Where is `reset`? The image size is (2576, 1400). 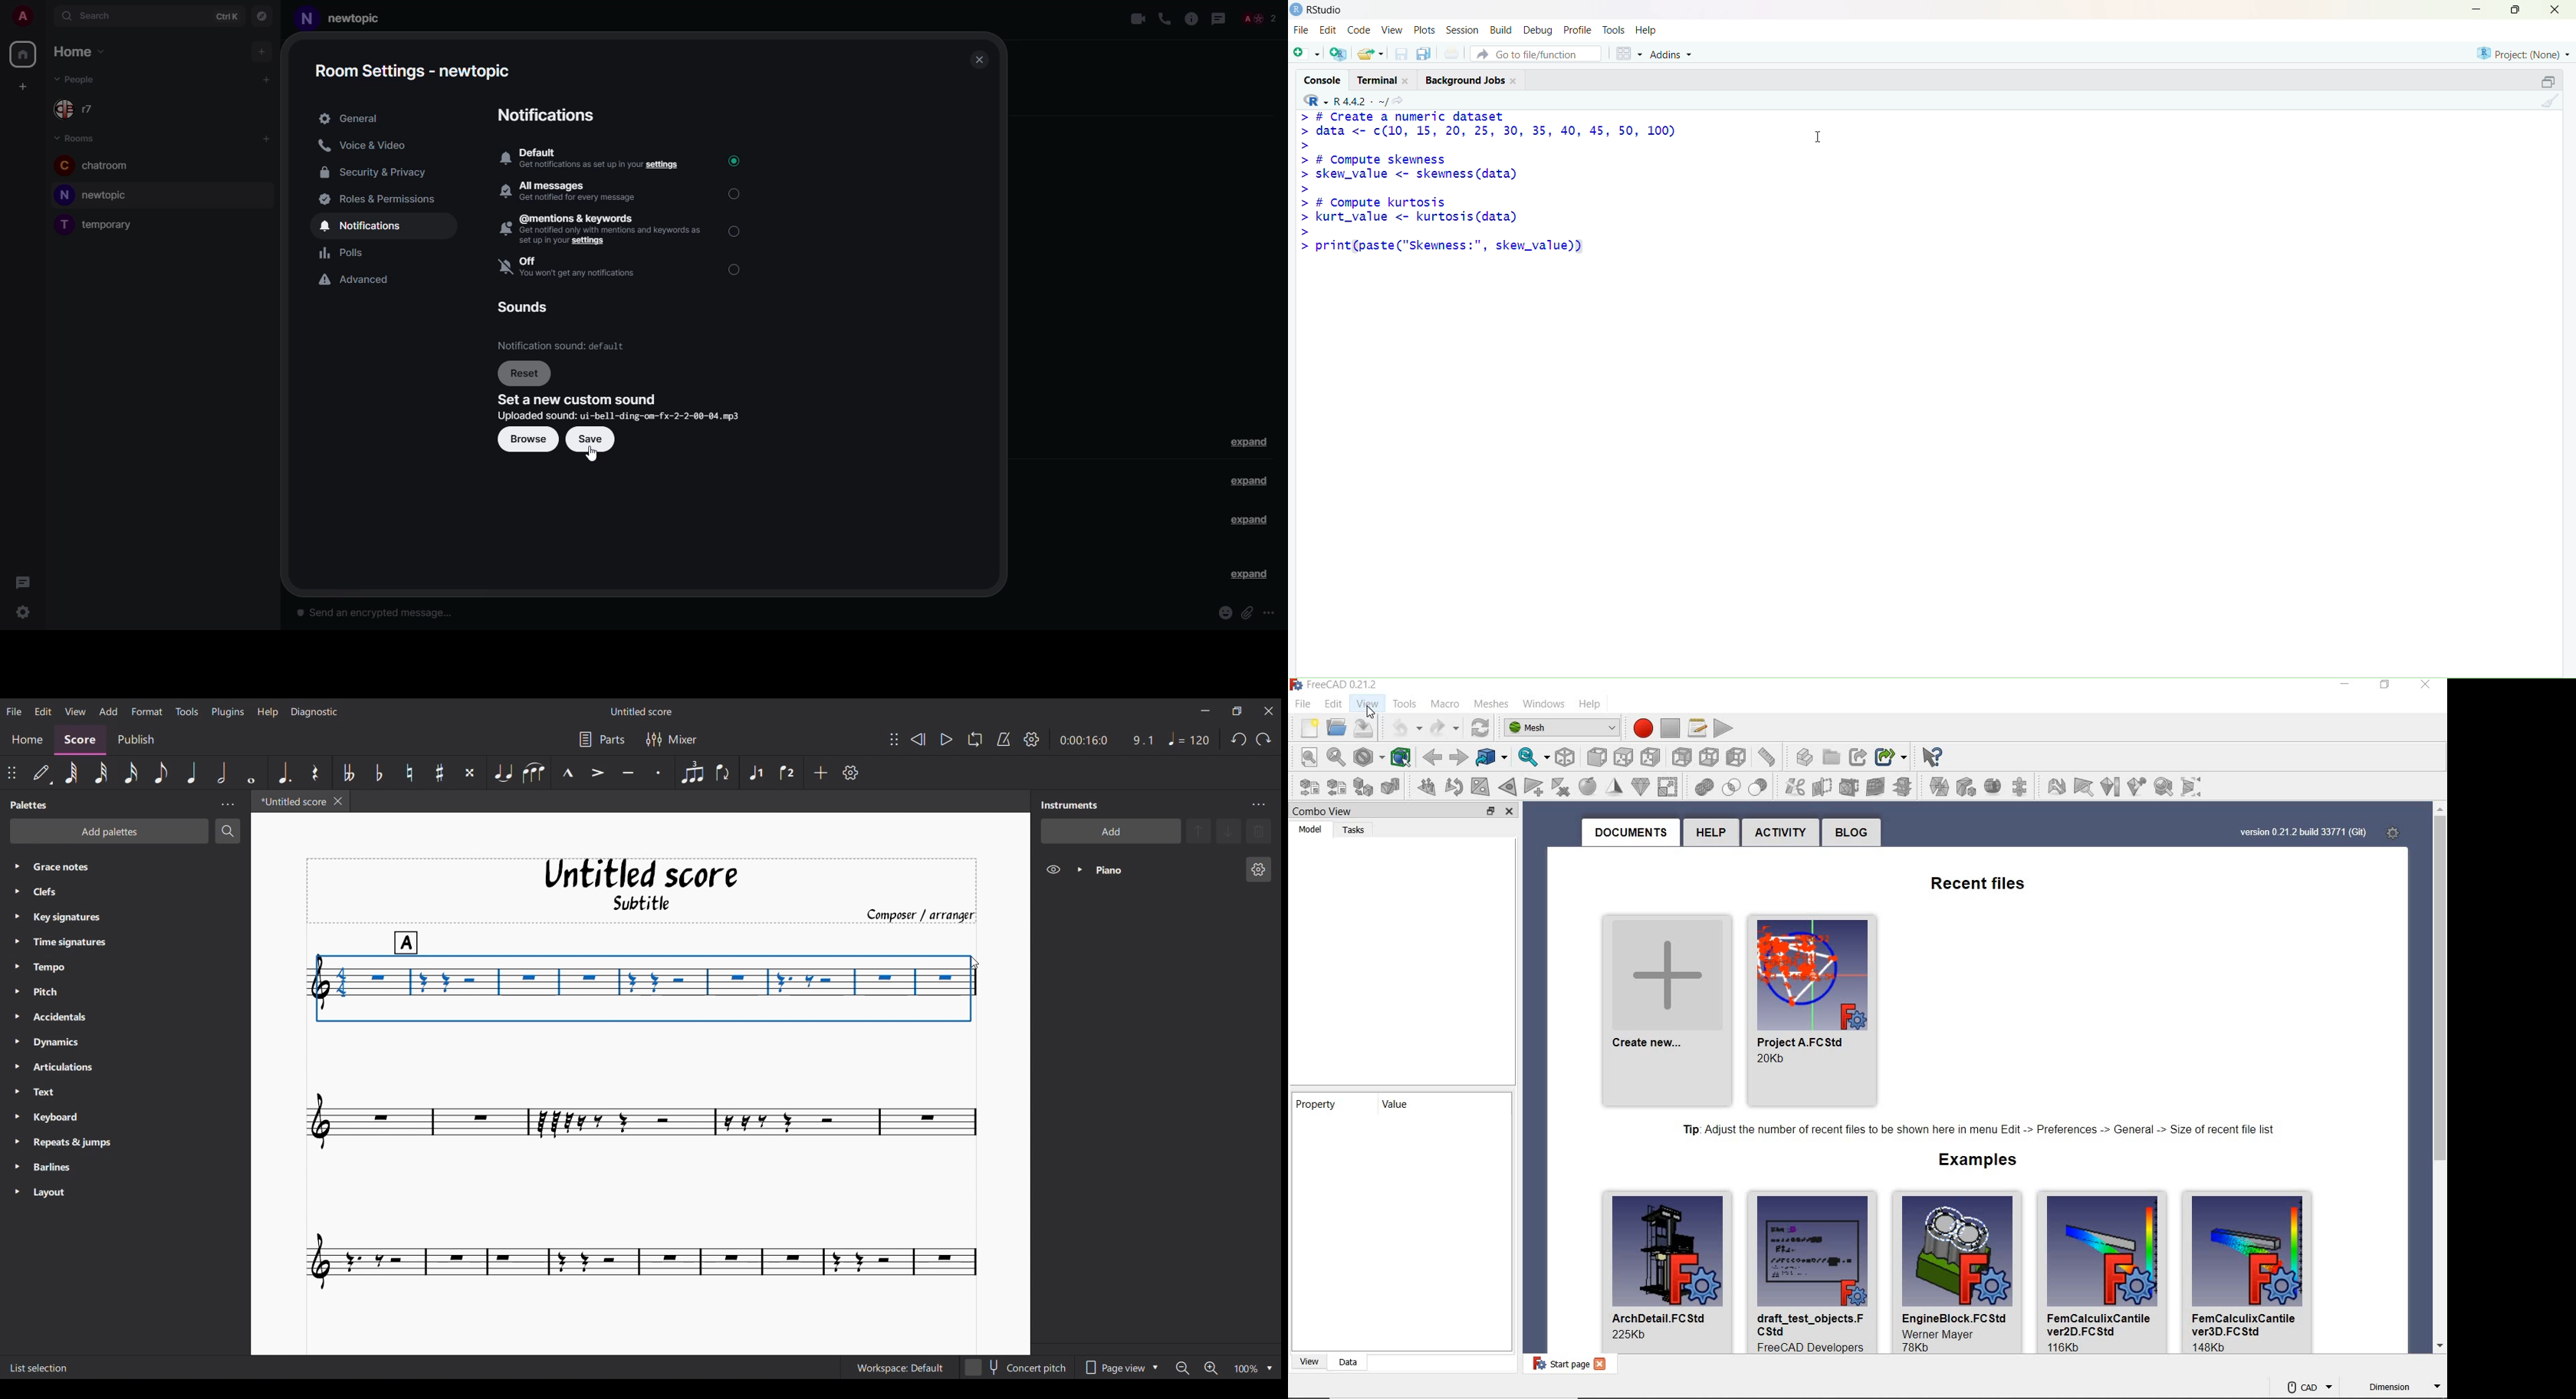
reset is located at coordinates (525, 374).